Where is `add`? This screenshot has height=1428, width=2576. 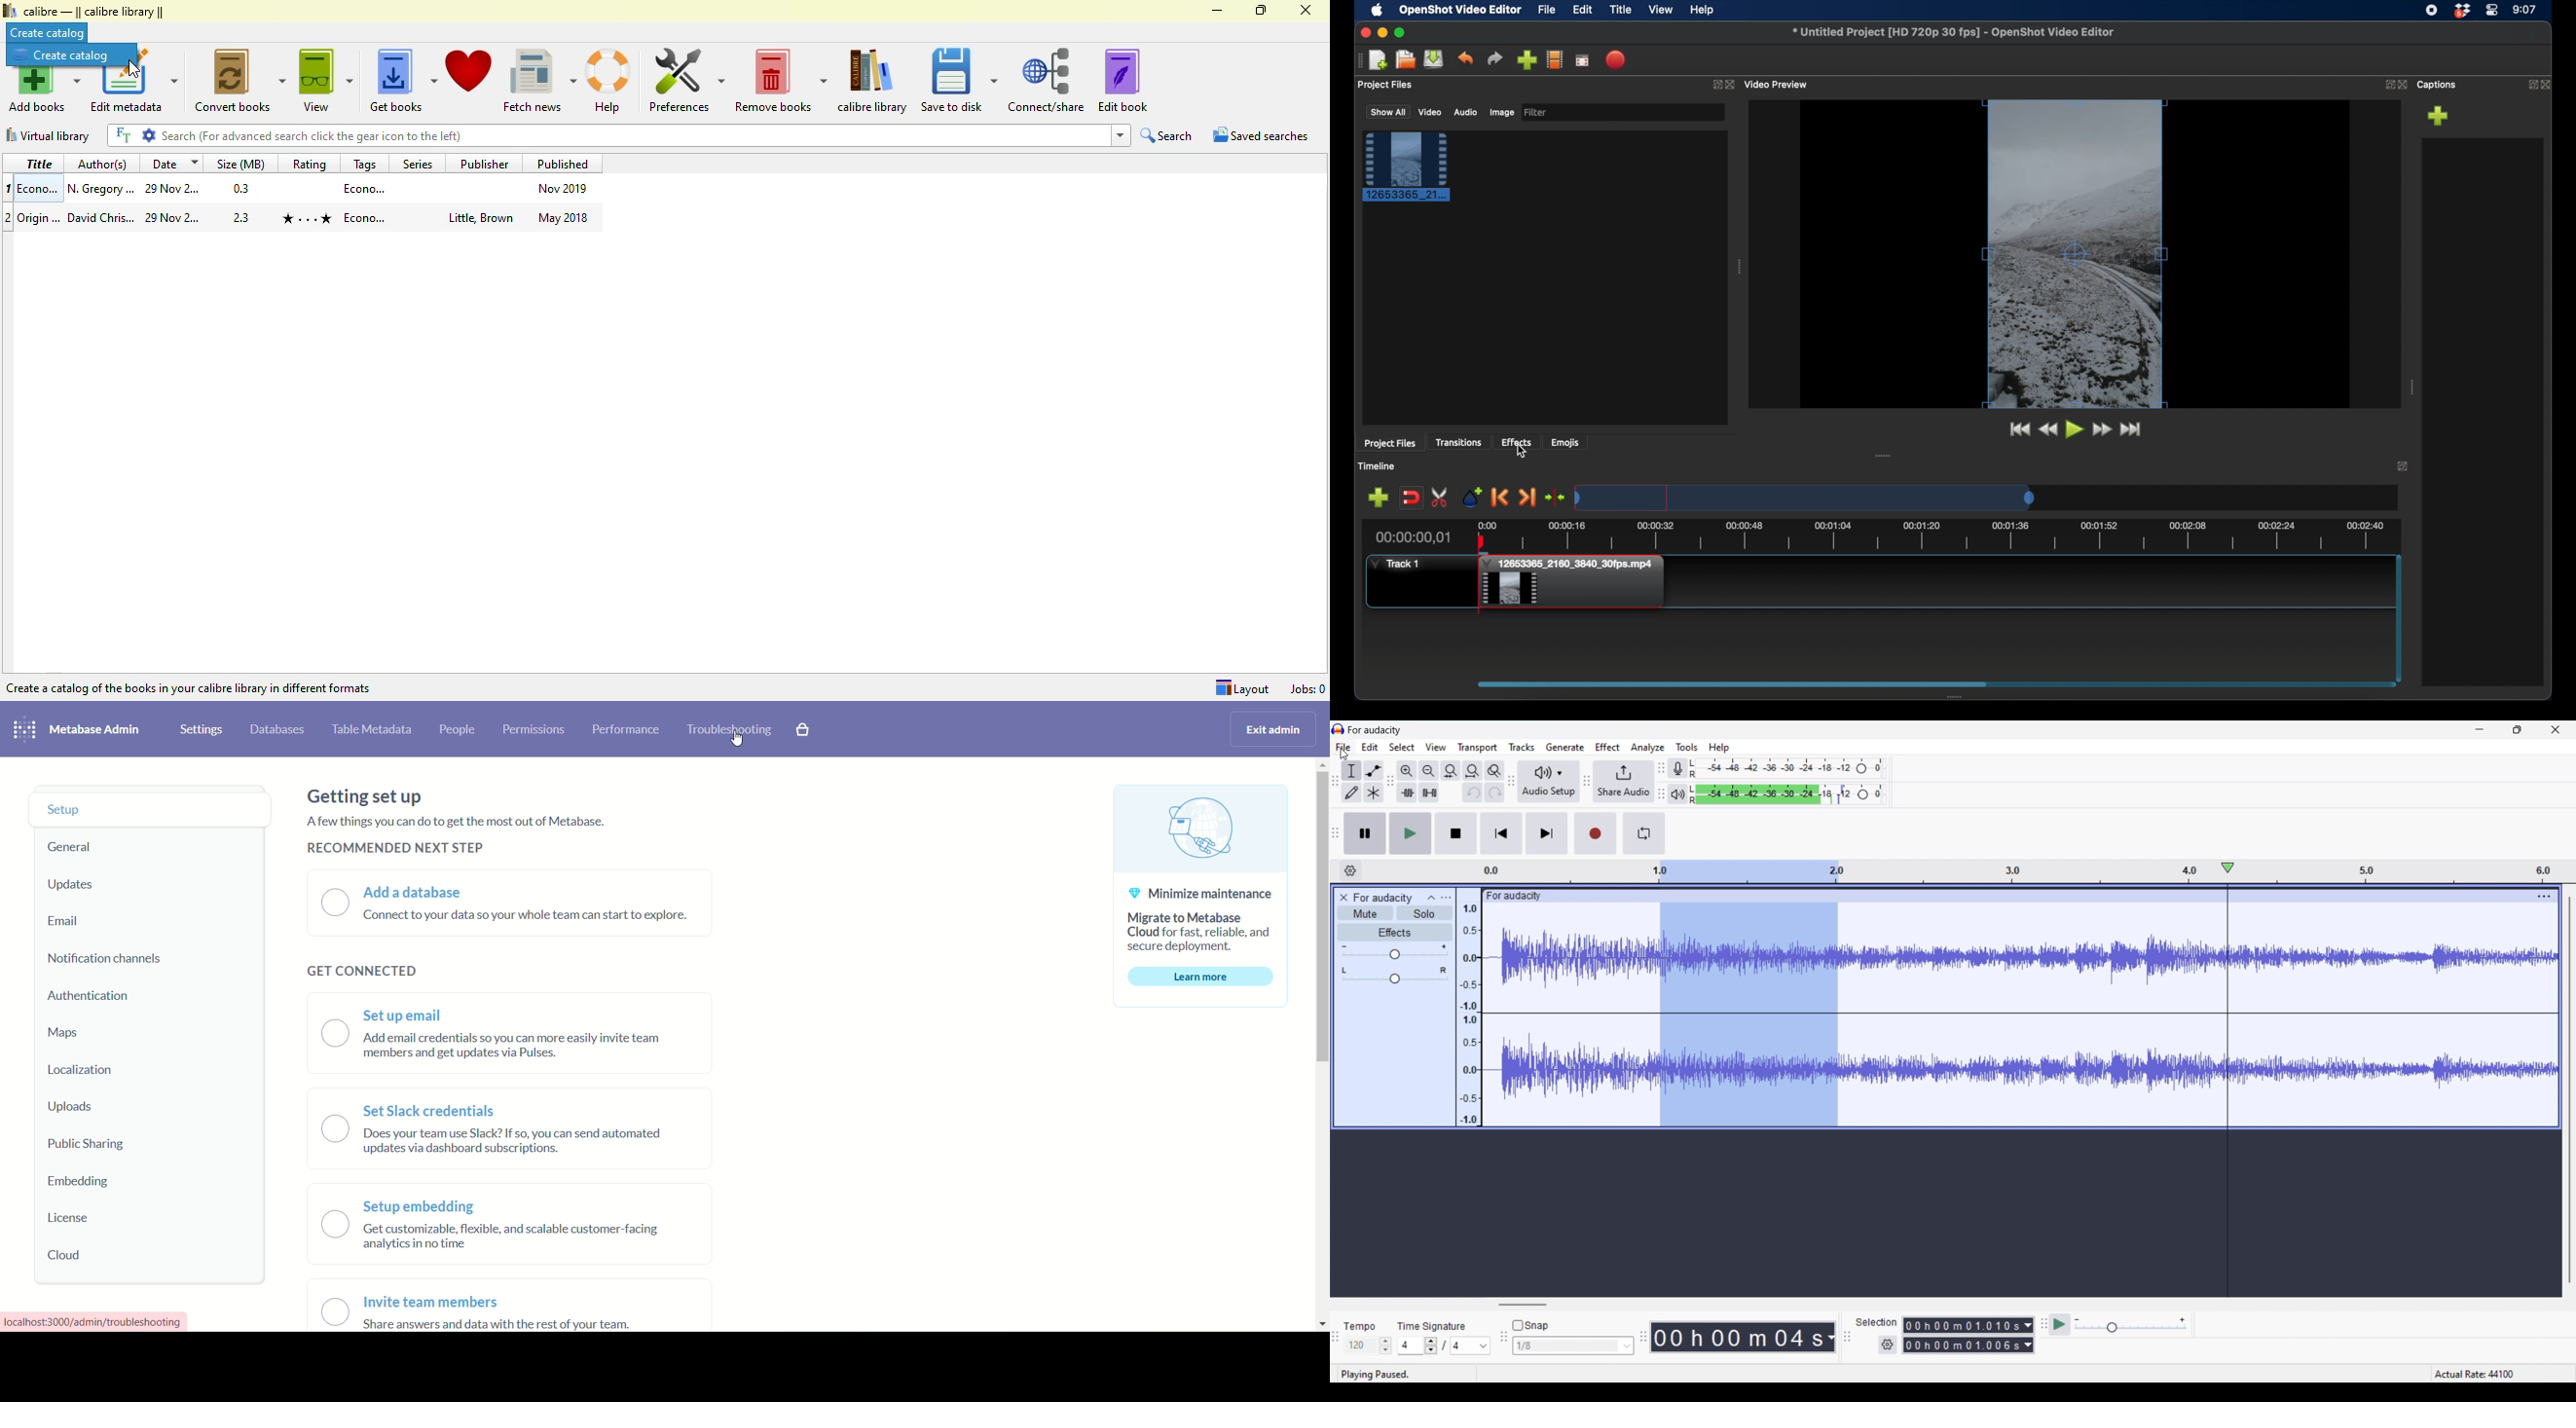
add is located at coordinates (2438, 116).